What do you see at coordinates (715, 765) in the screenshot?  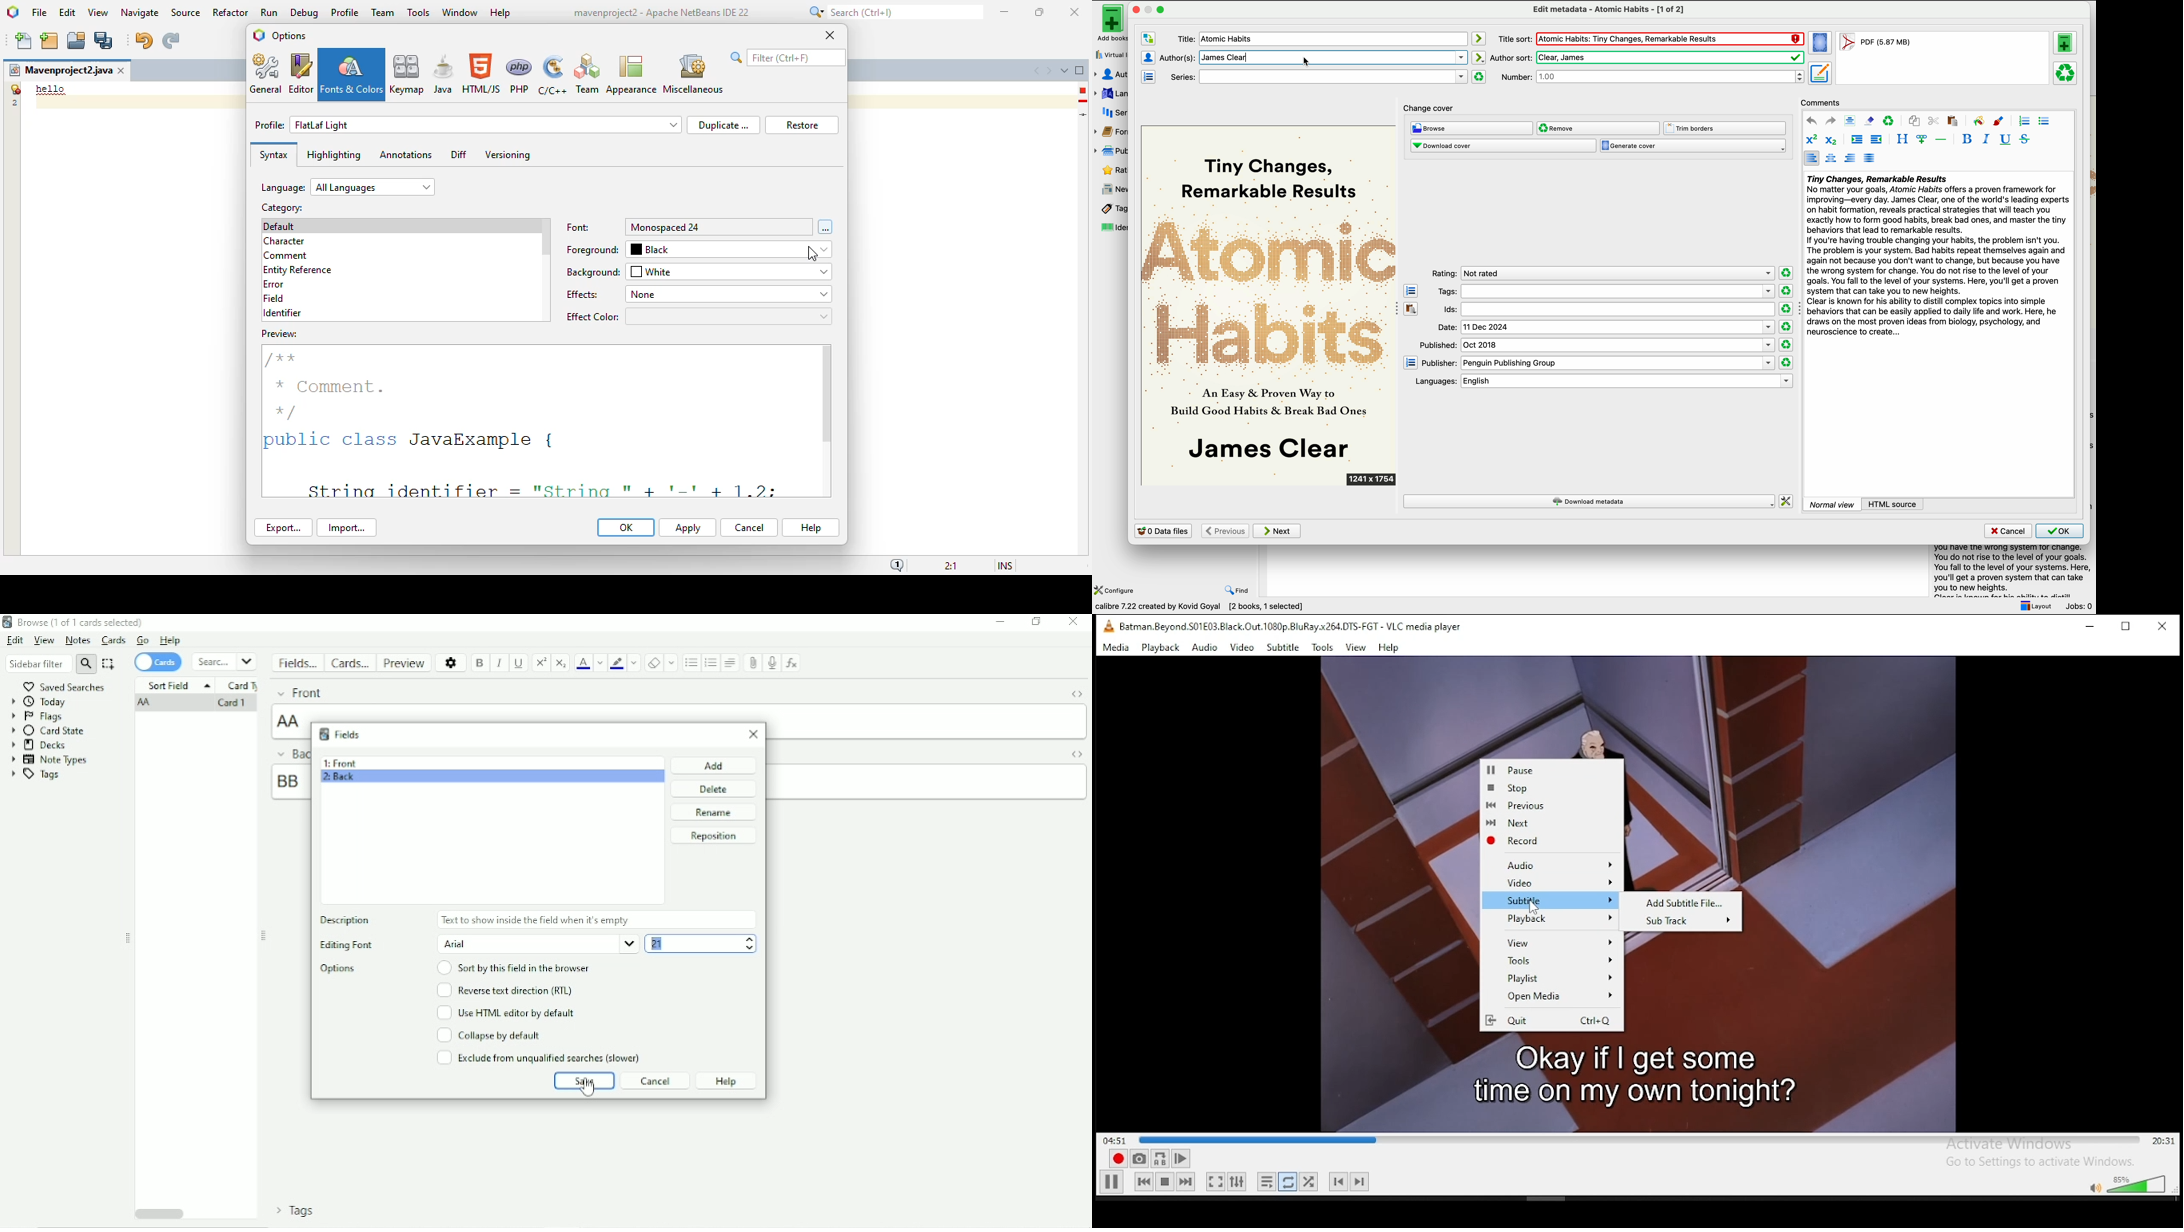 I see `Add` at bounding box center [715, 765].